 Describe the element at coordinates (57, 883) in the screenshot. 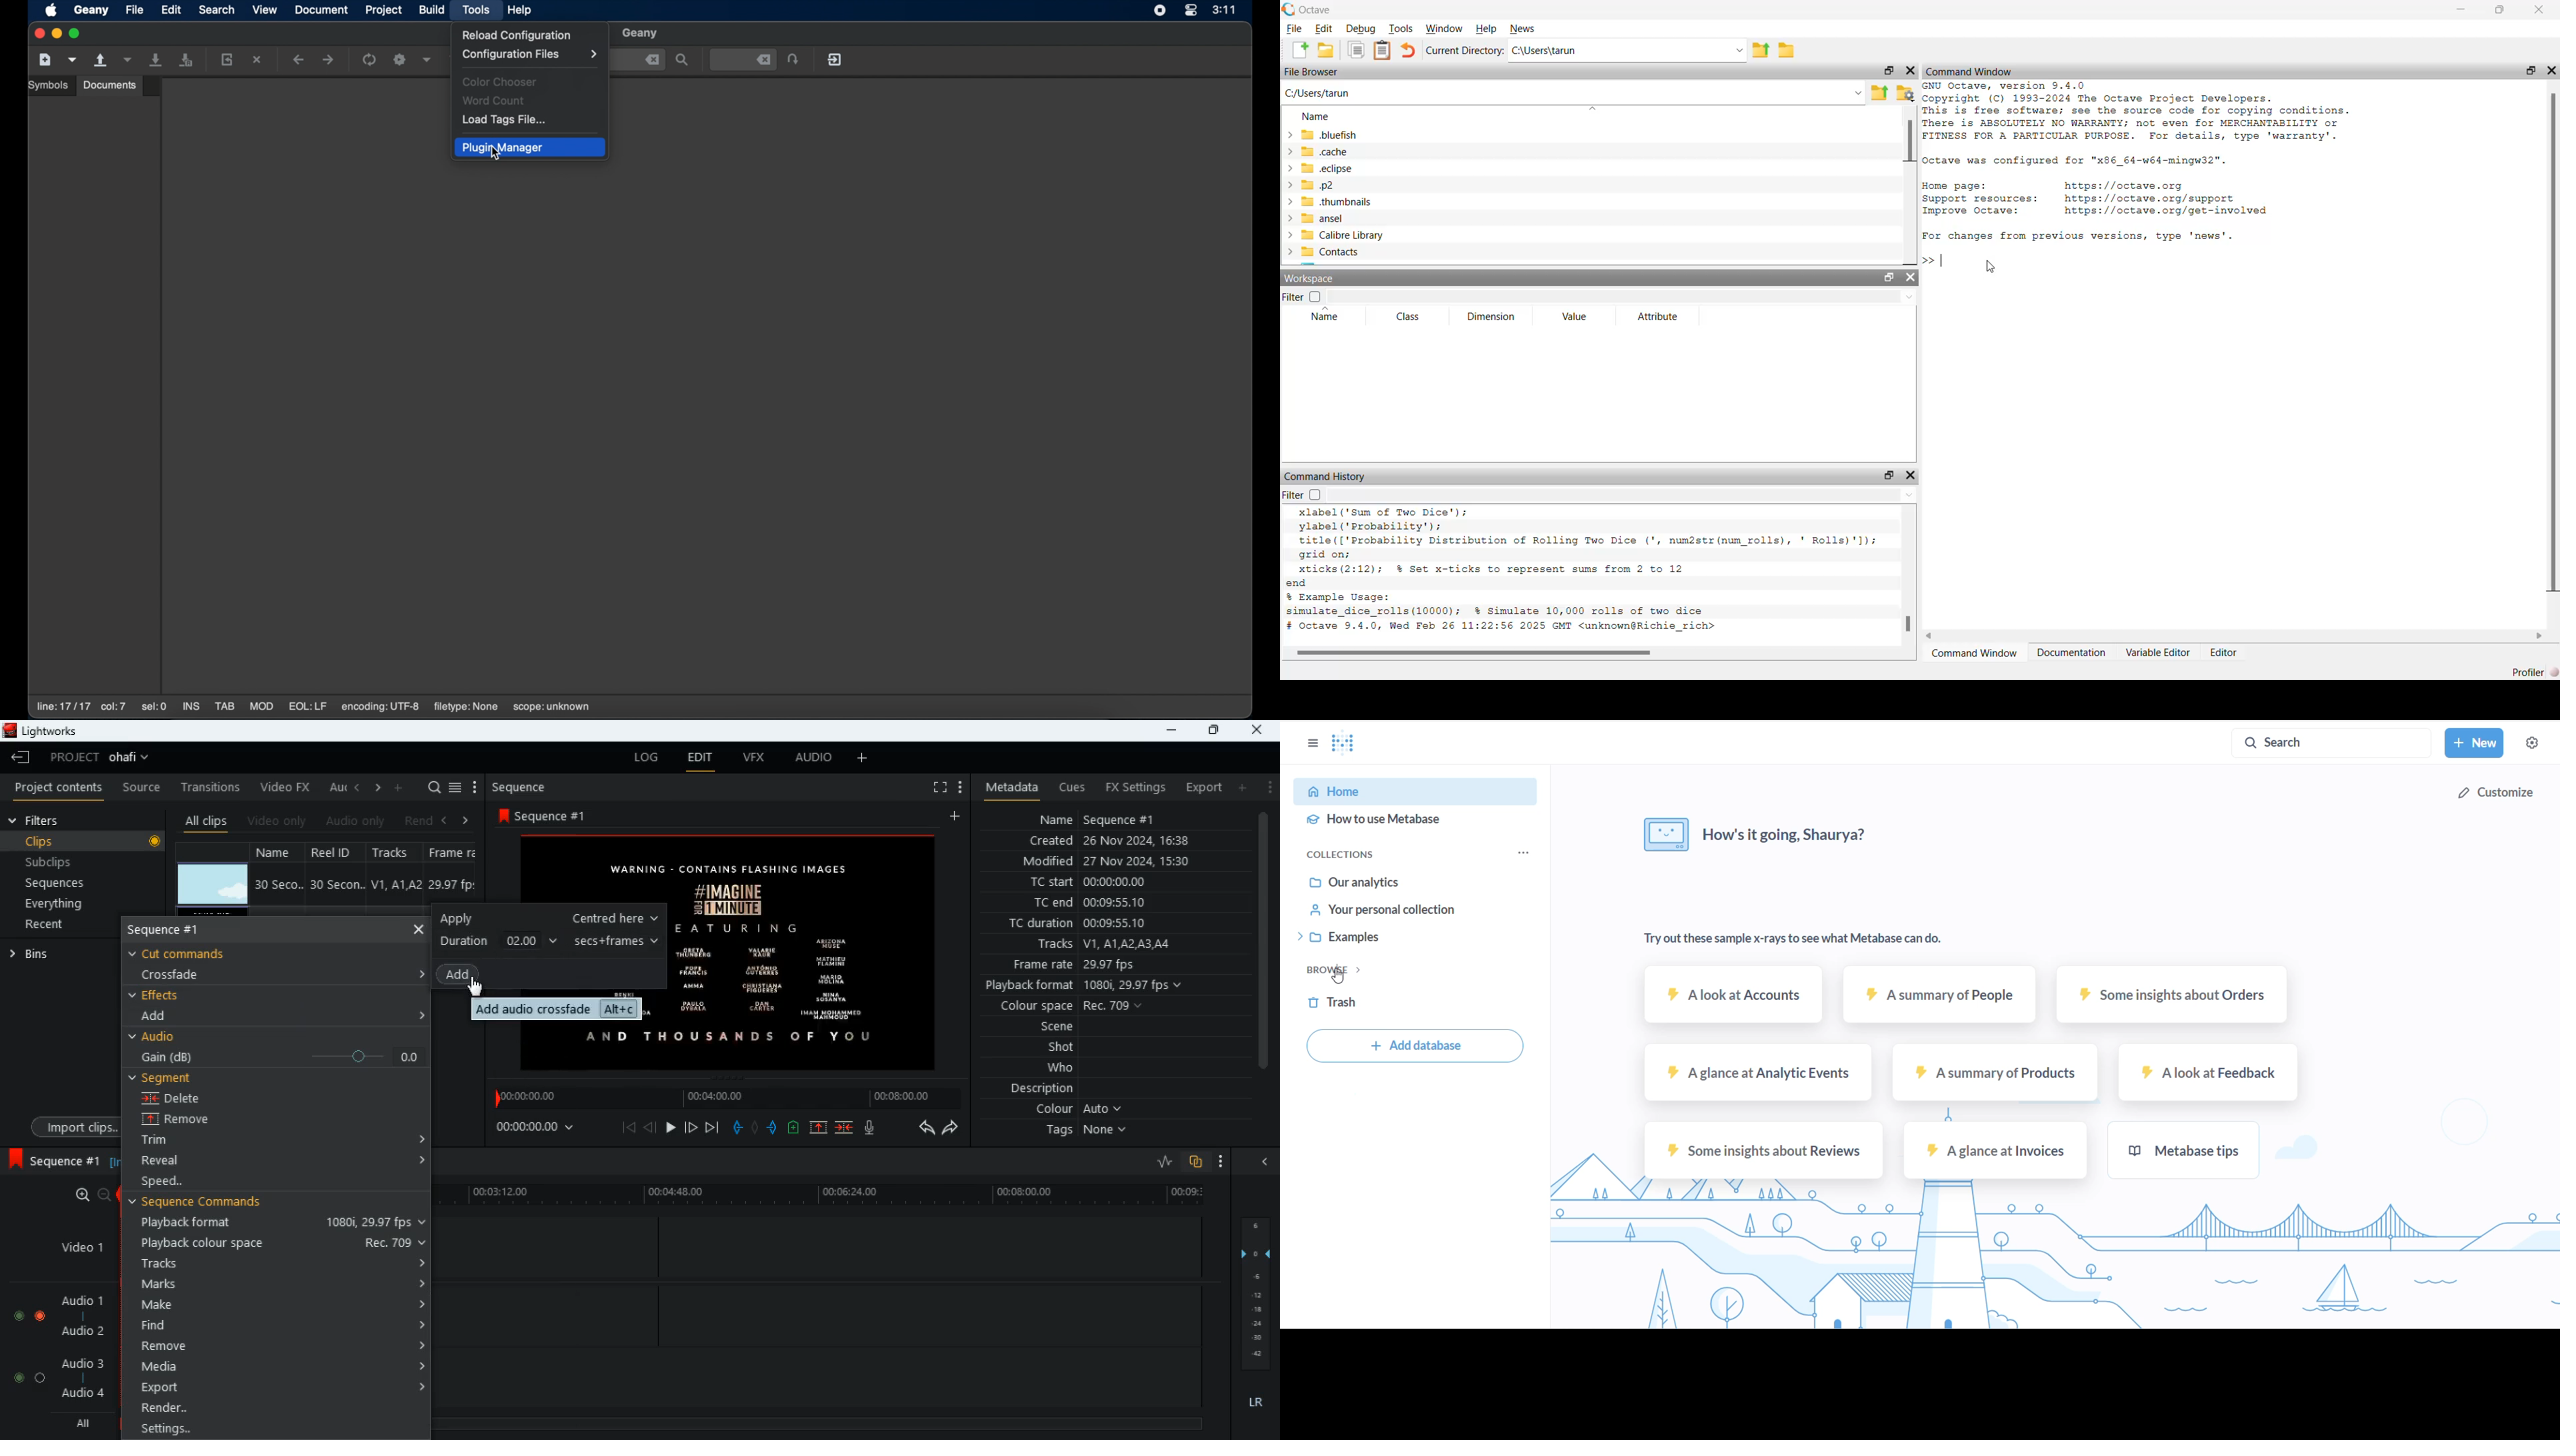

I see `sequences` at that location.